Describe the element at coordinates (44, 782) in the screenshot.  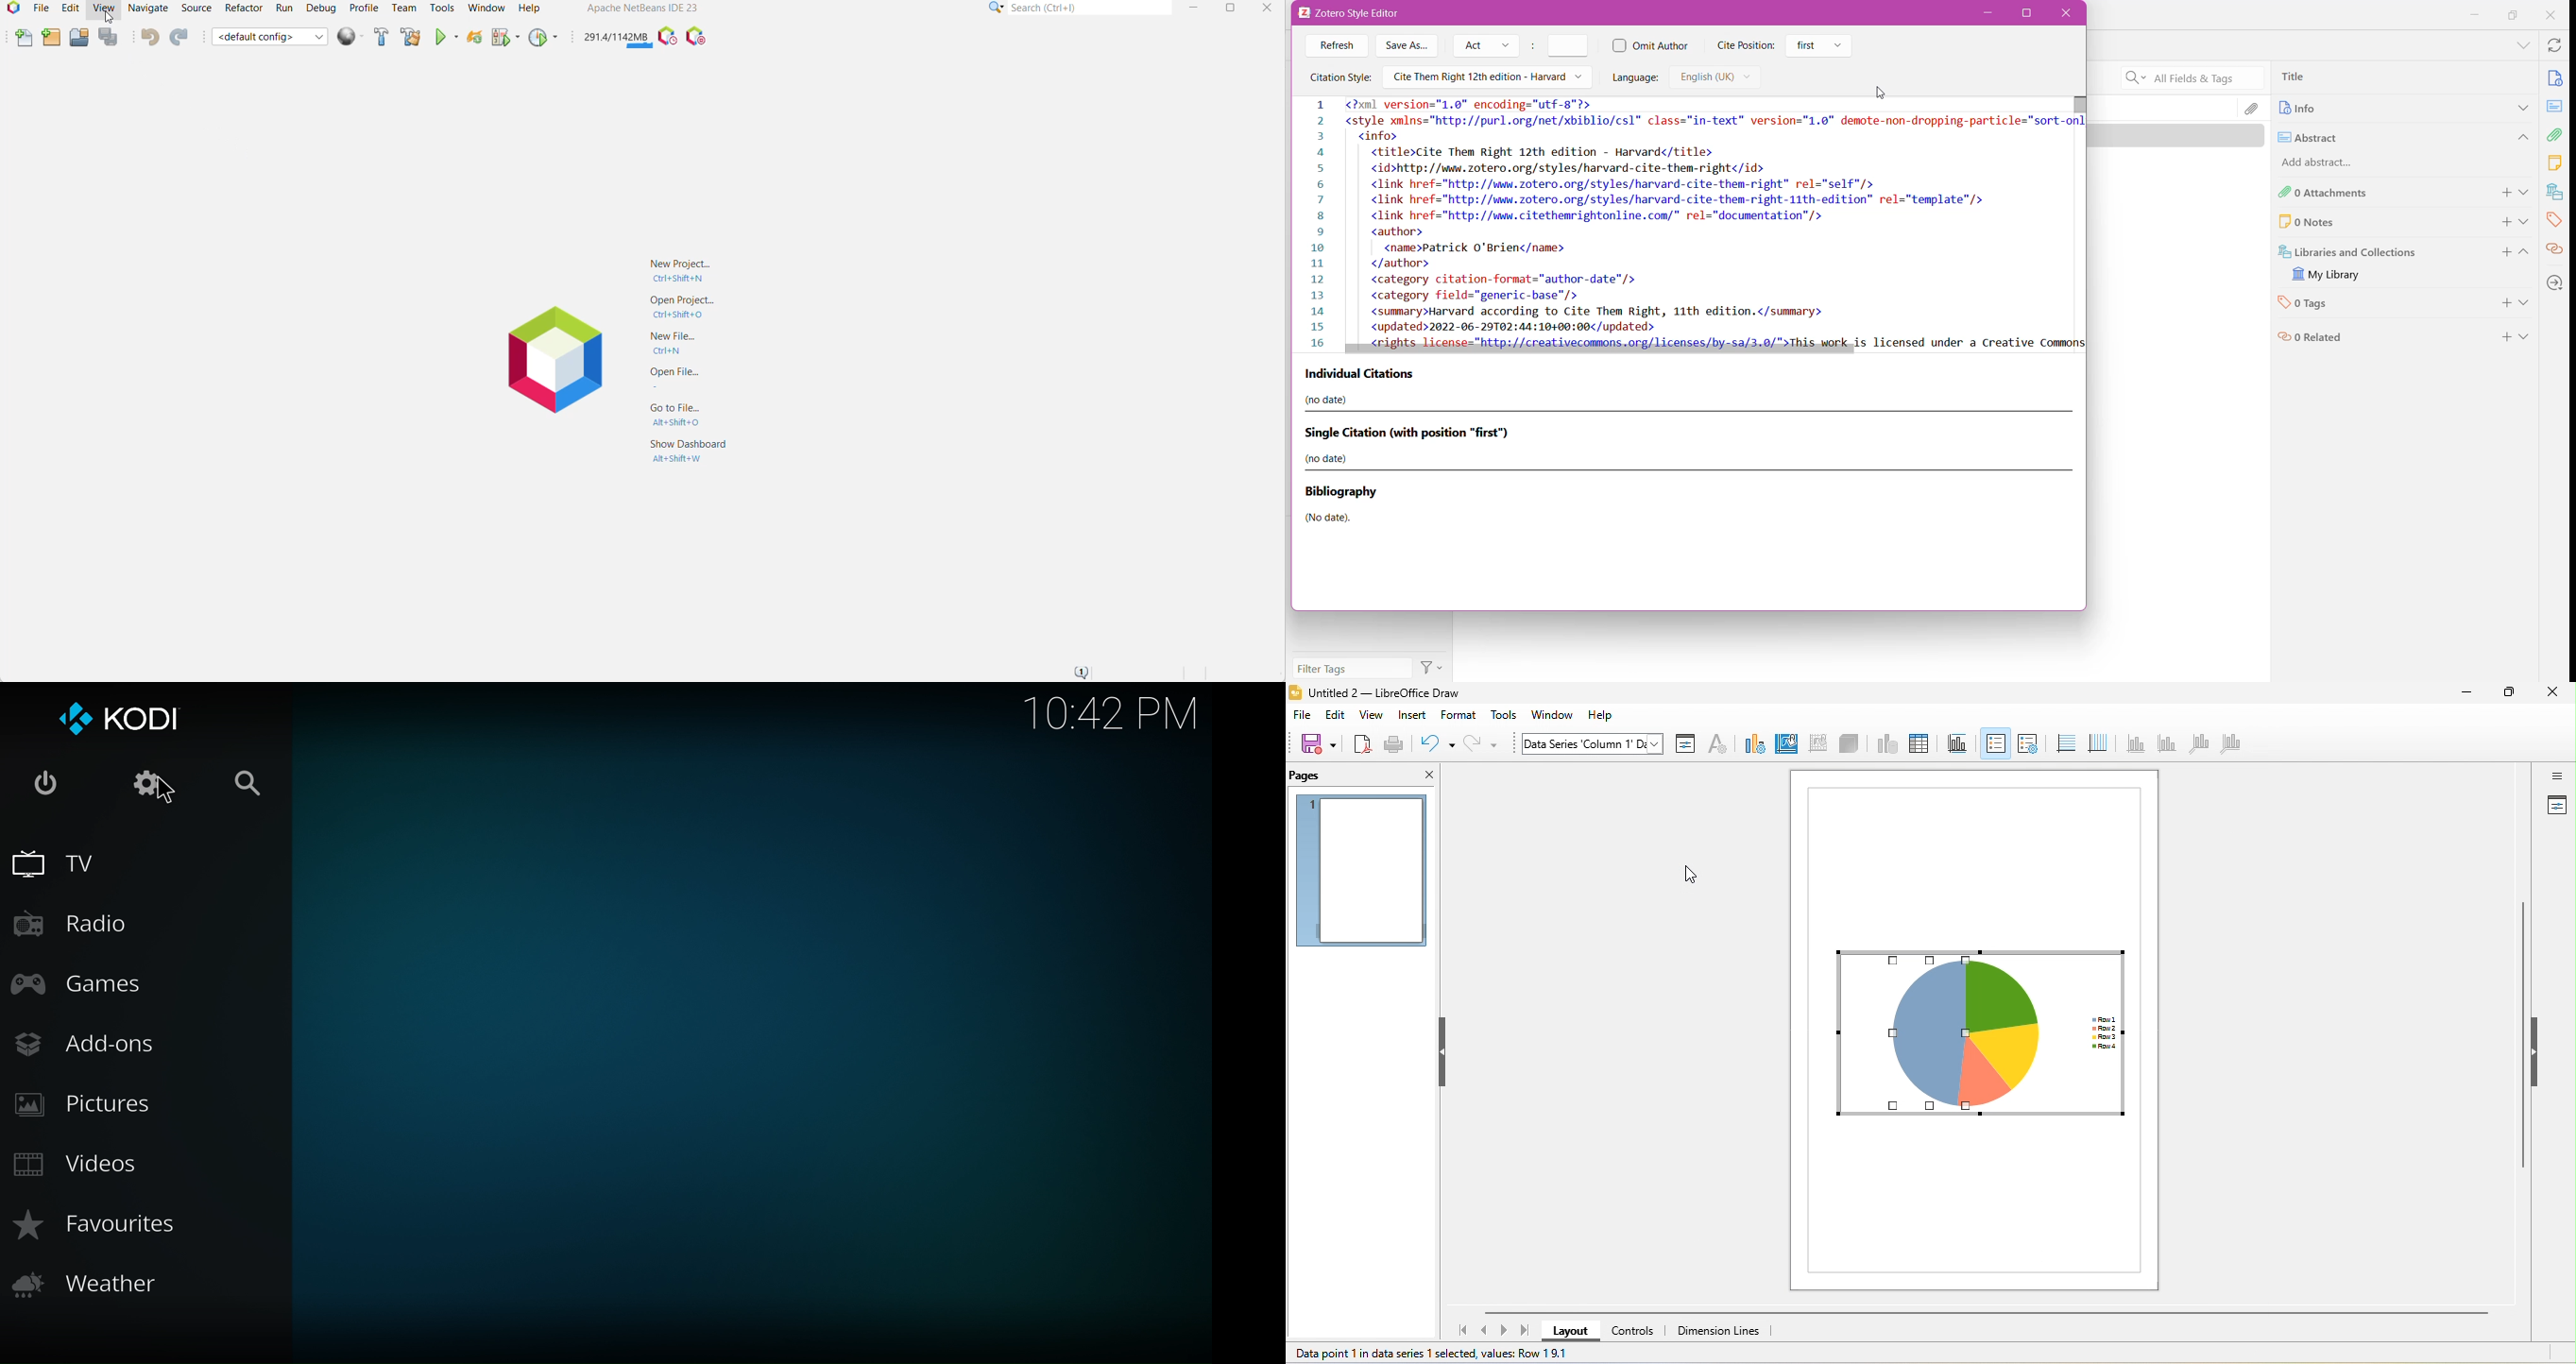
I see `exit` at that location.